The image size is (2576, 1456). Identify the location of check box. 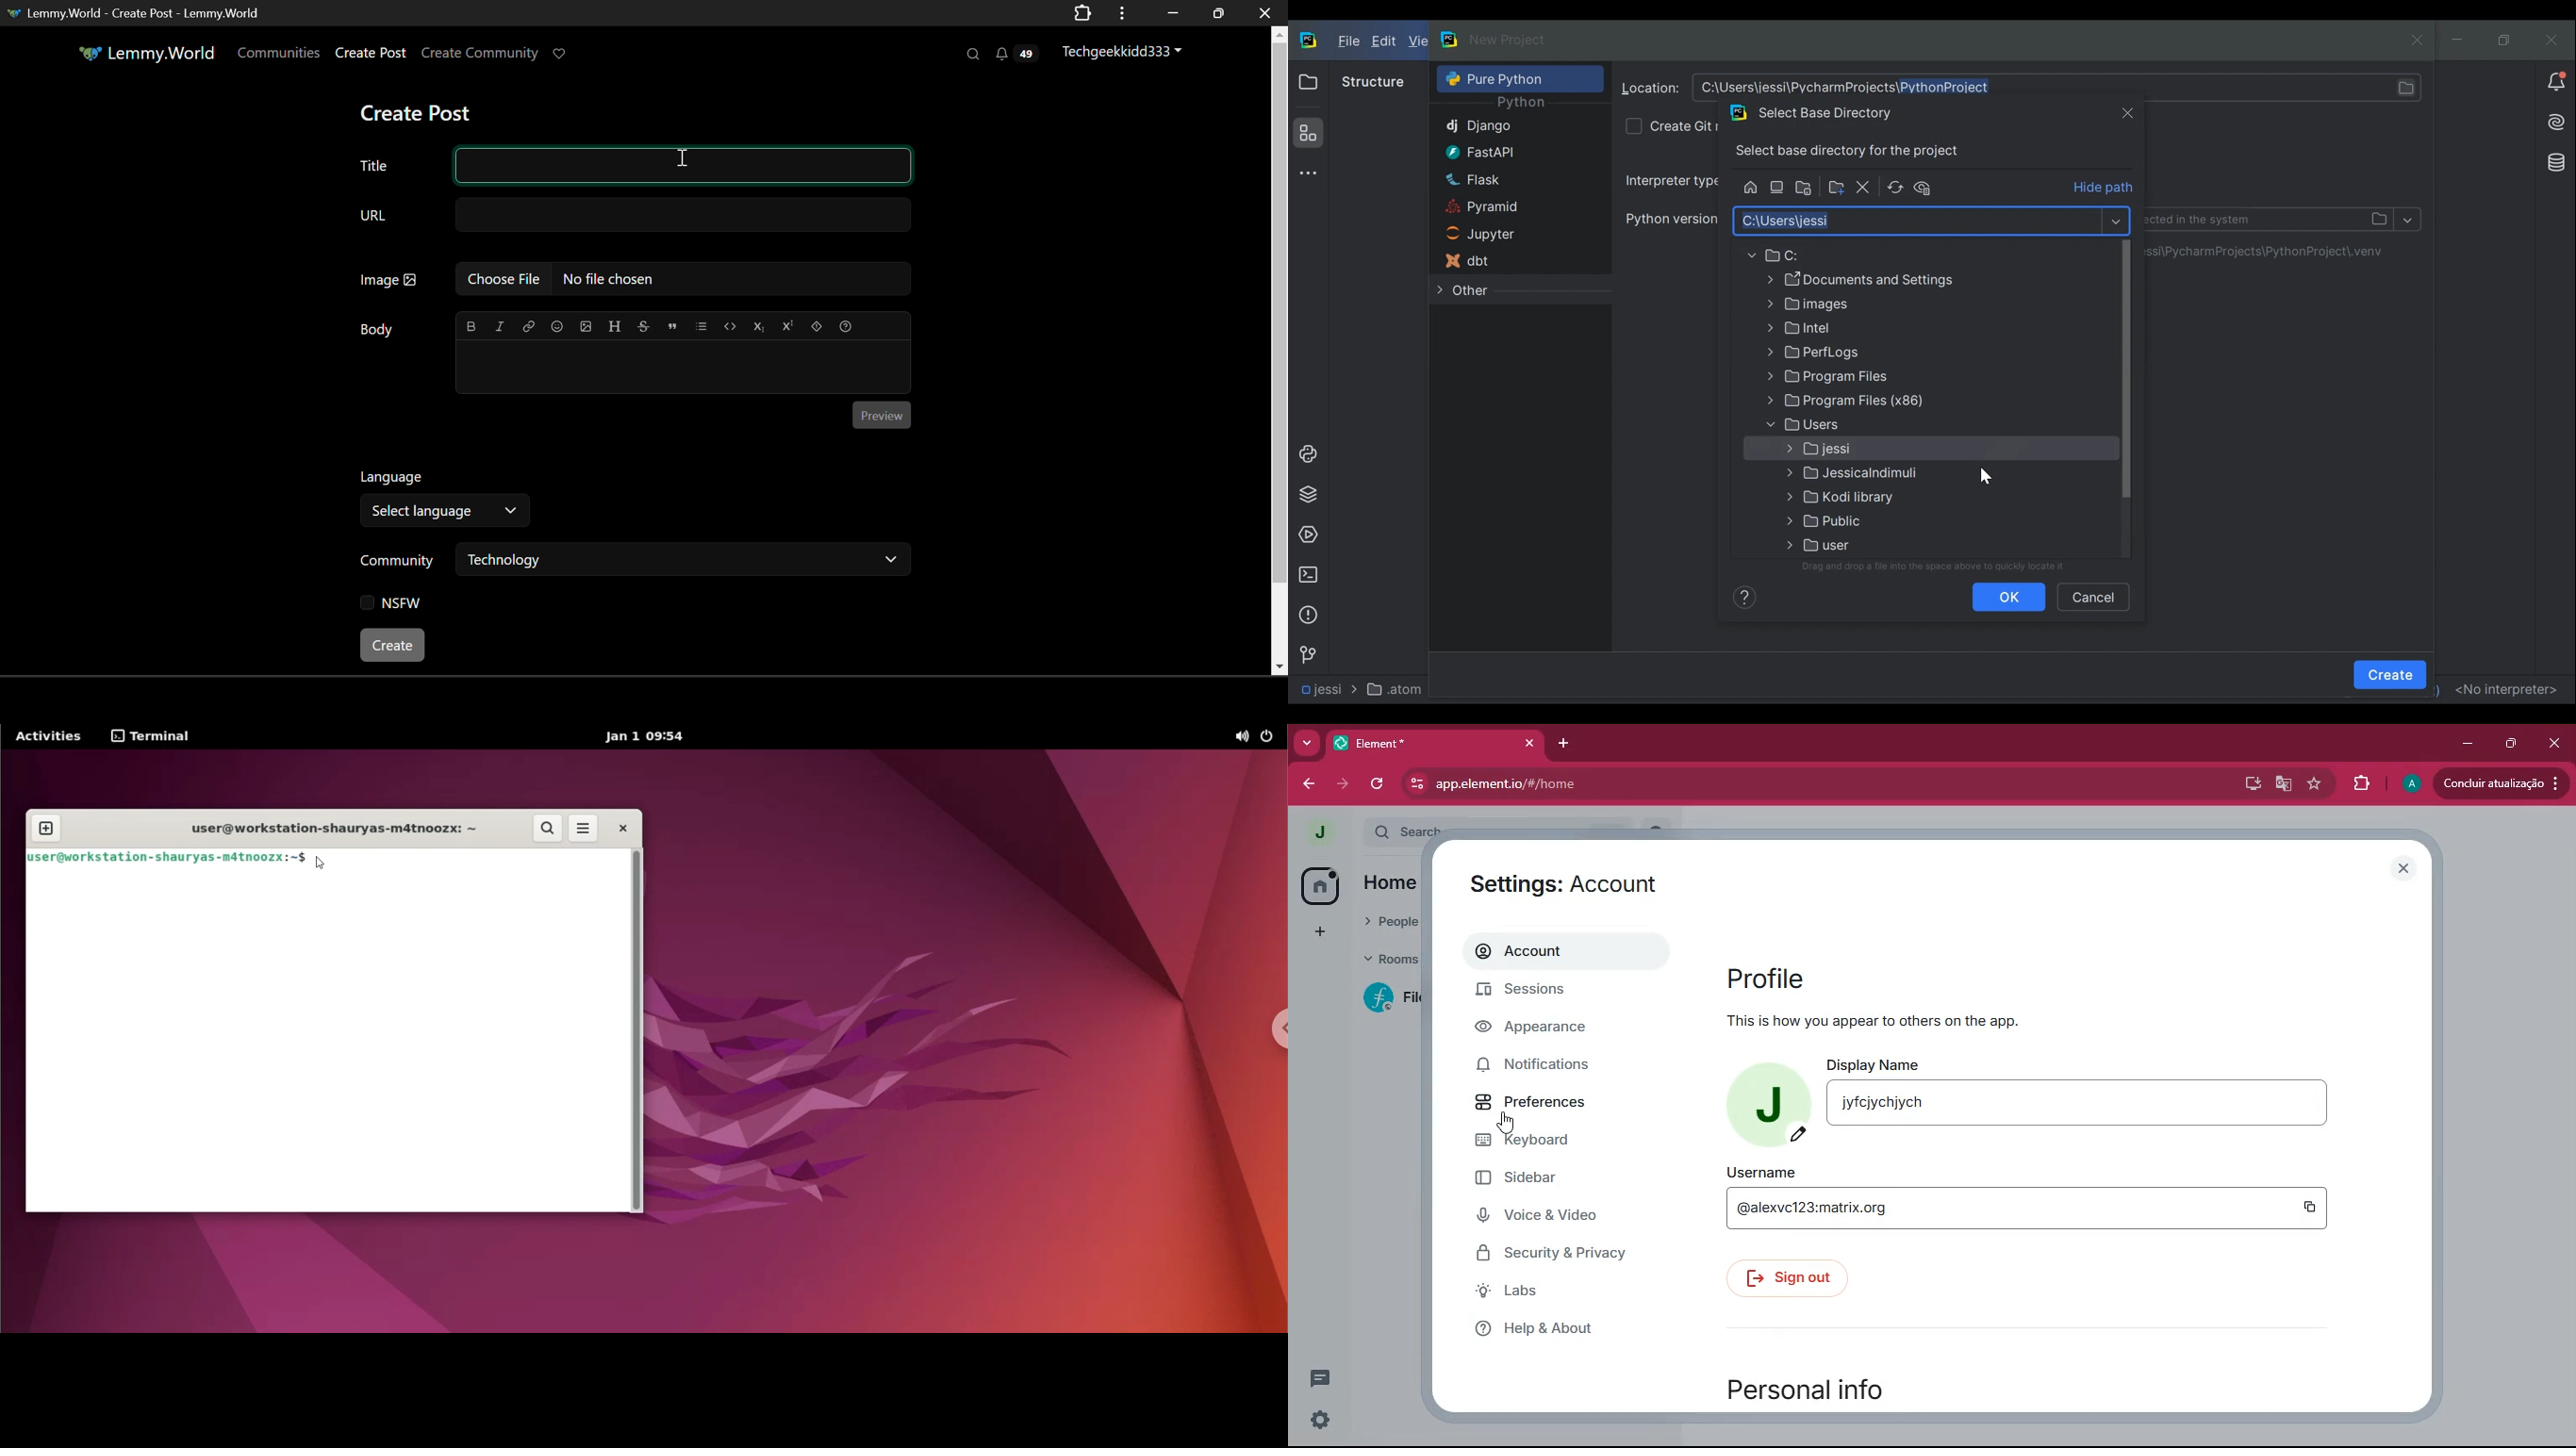
(1633, 126).